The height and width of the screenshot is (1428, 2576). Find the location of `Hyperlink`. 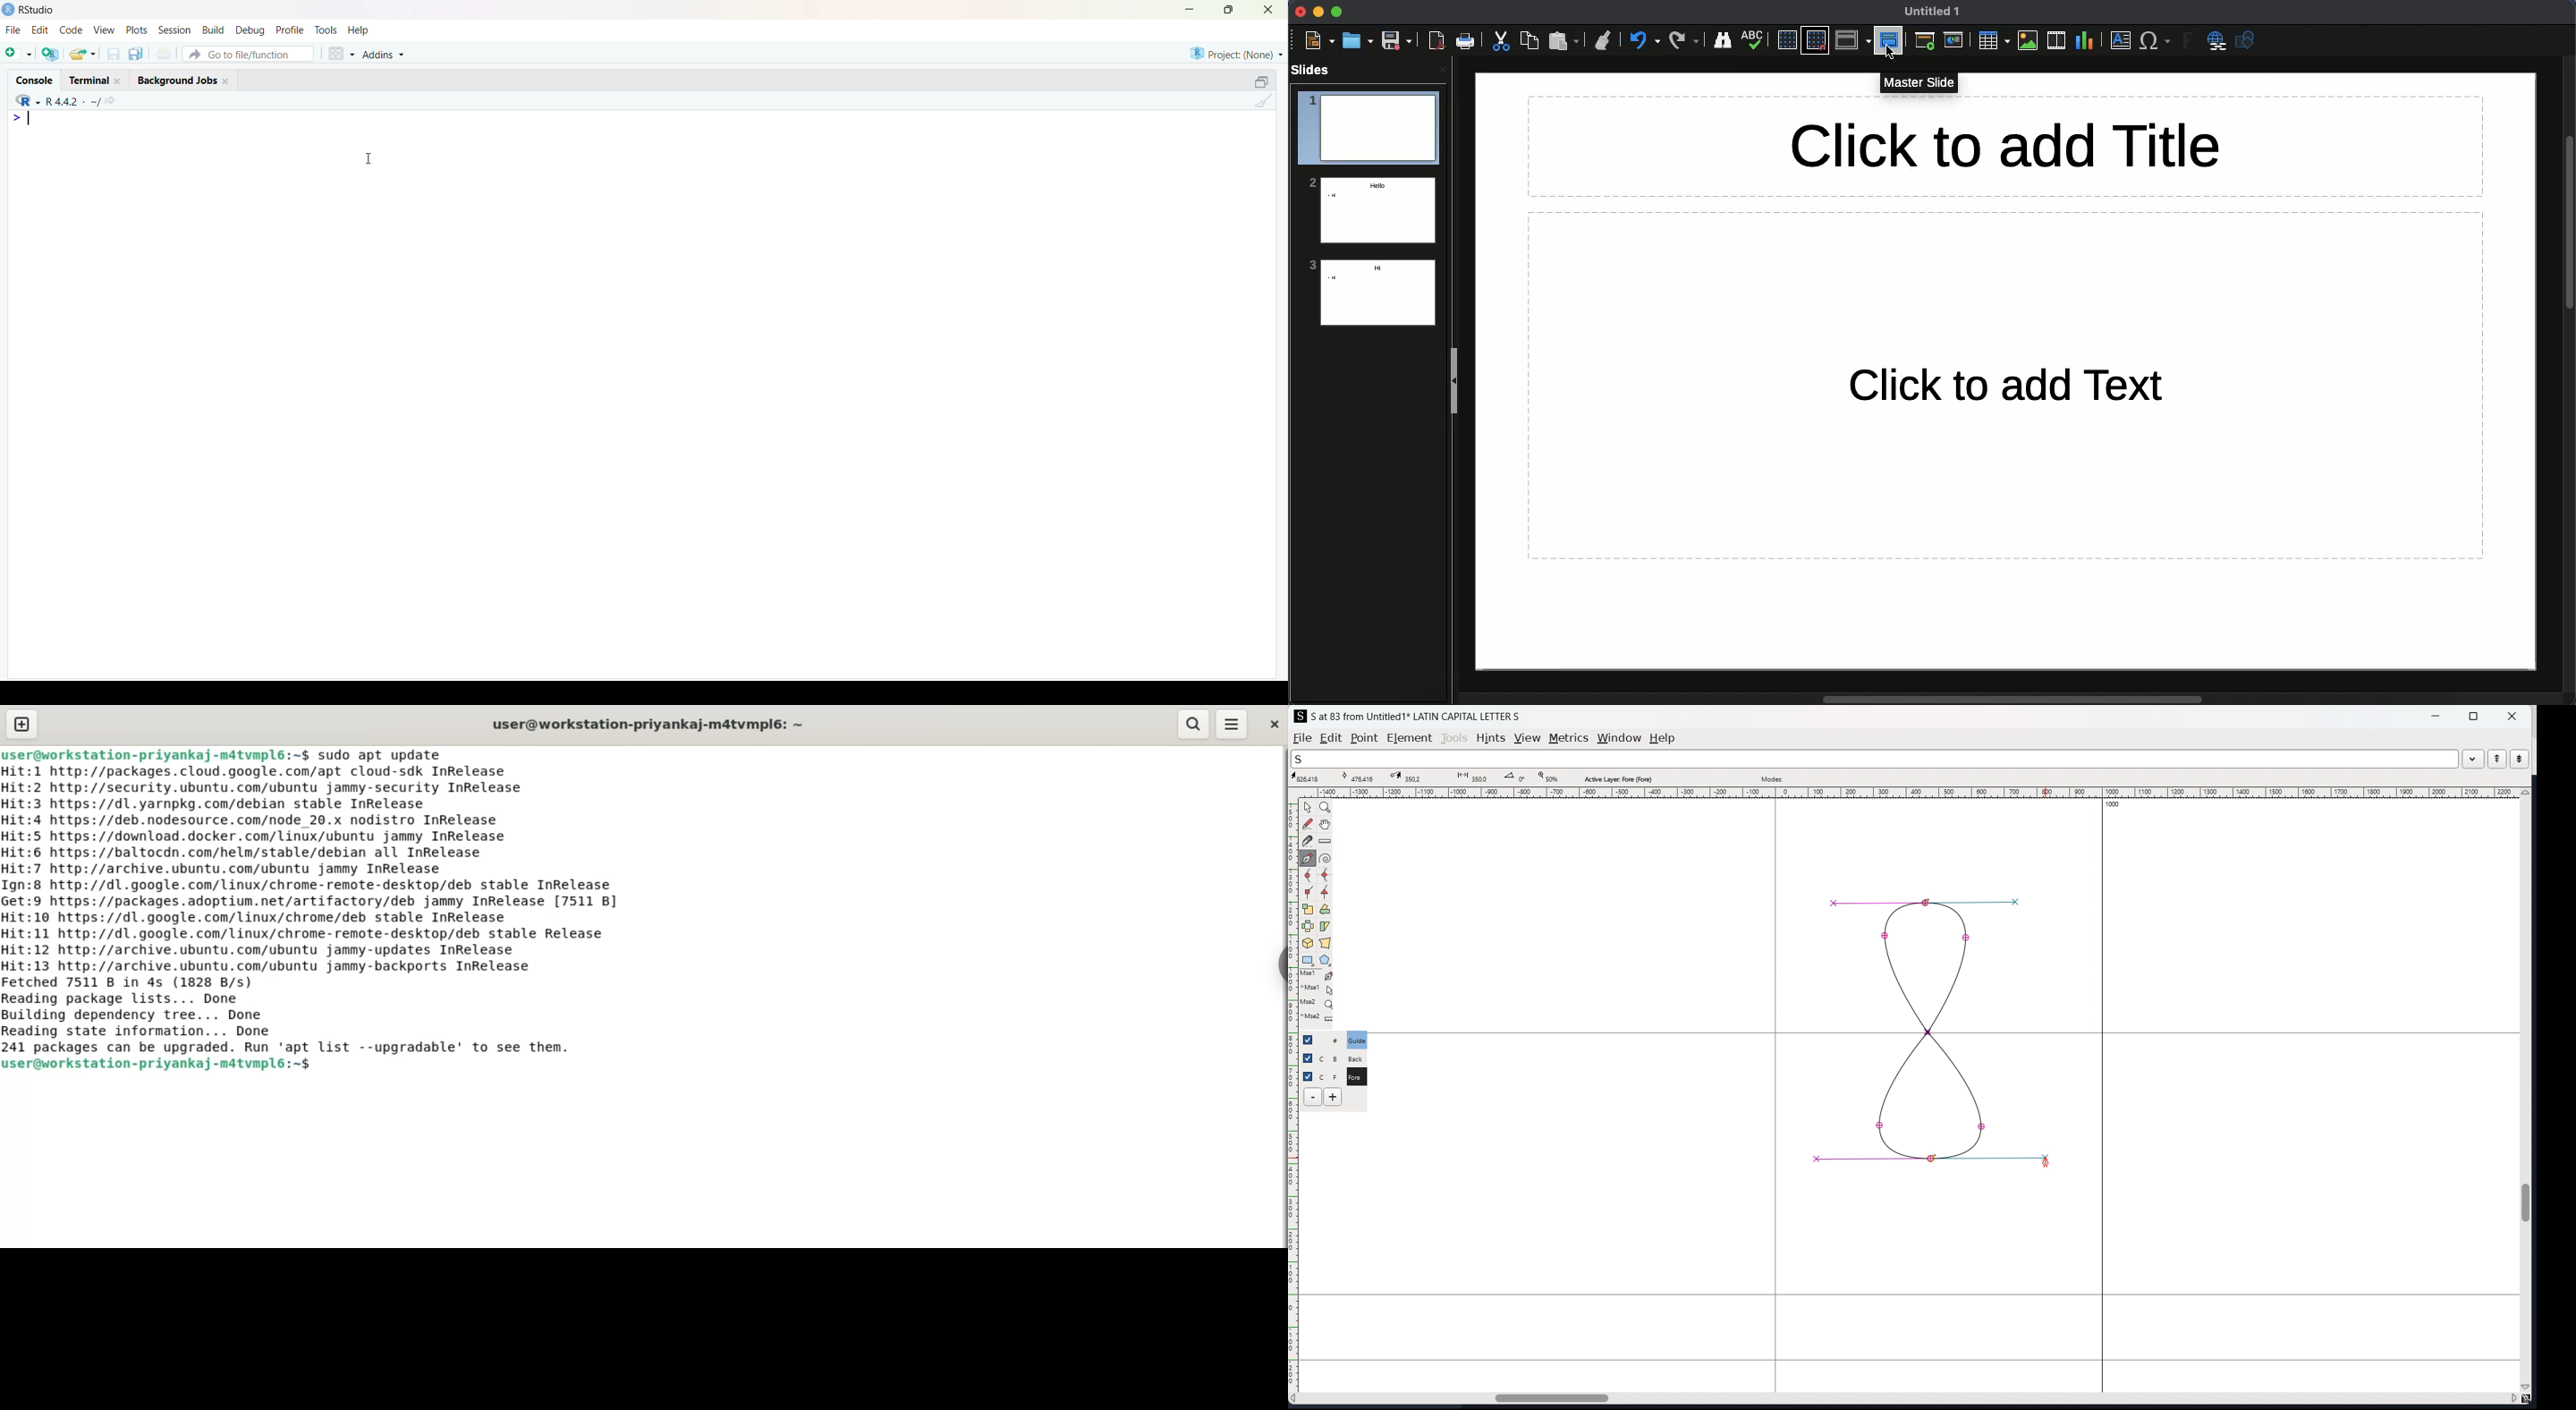

Hyperlink is located at coordinates (2216, 41).